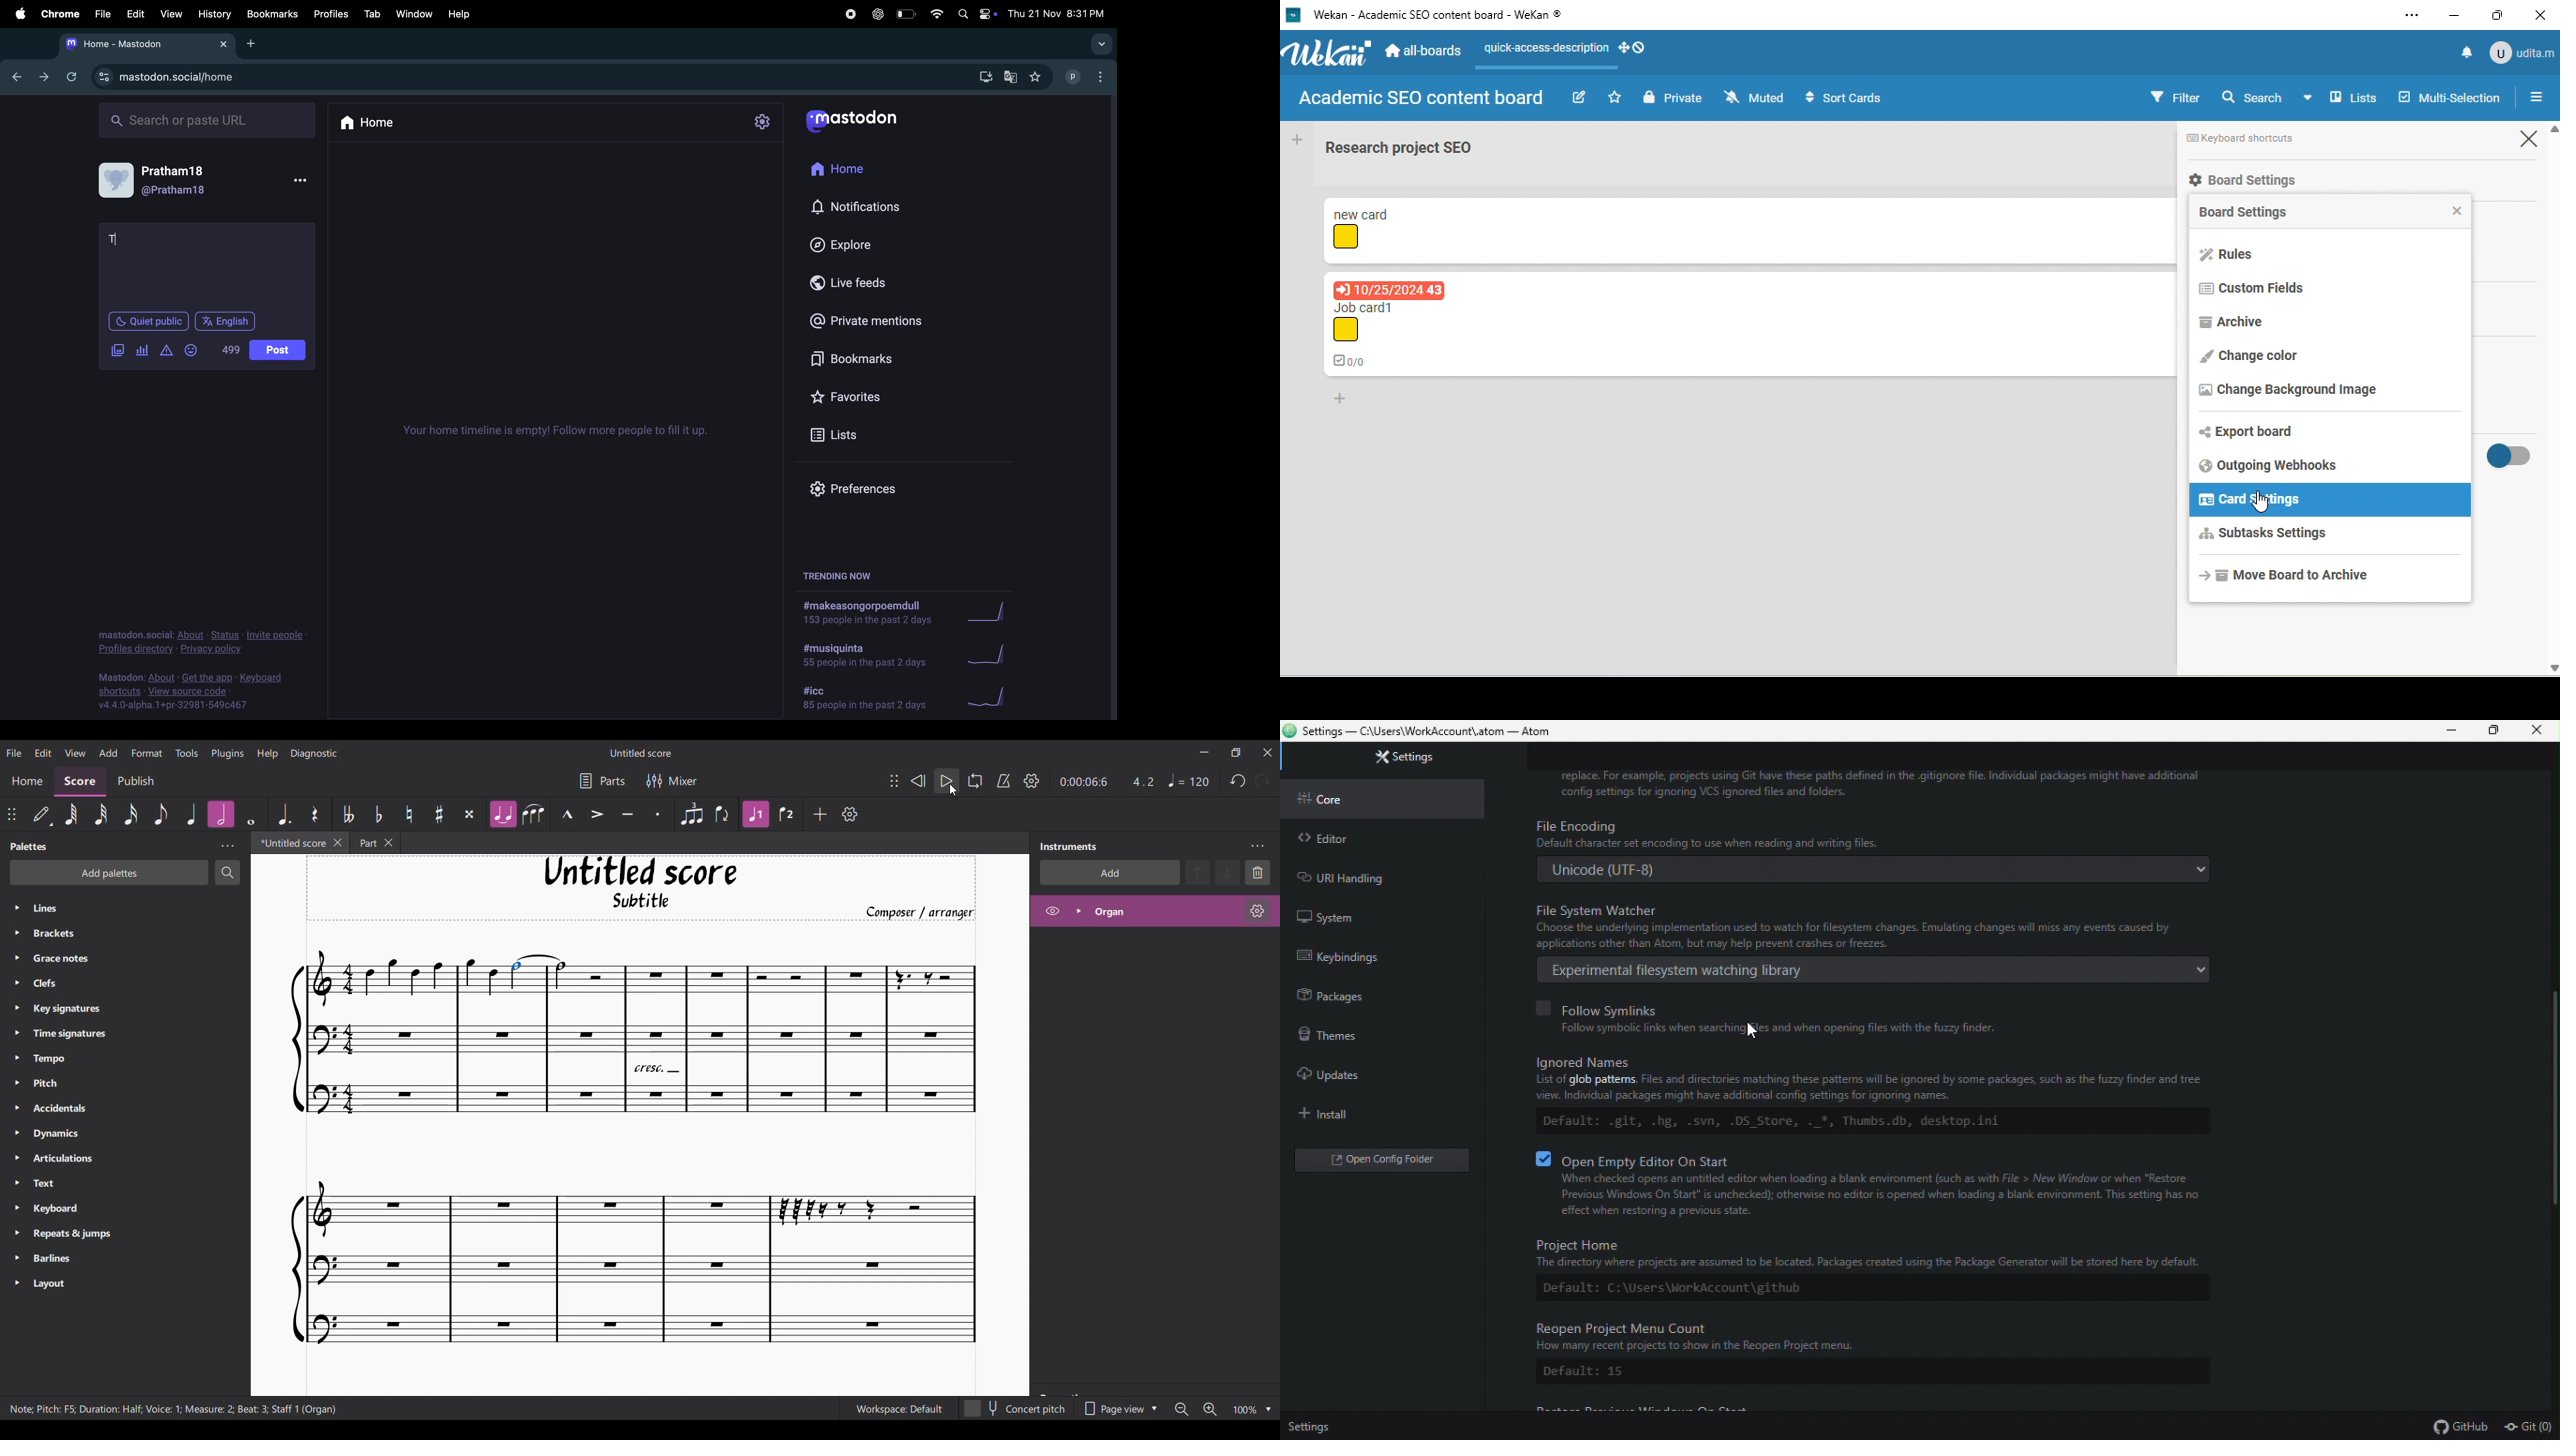 The height and width of the screenshot is (1456, 2576). Describe the element at coordinates (213, 13) in the screenshot. I see `history` at that location.